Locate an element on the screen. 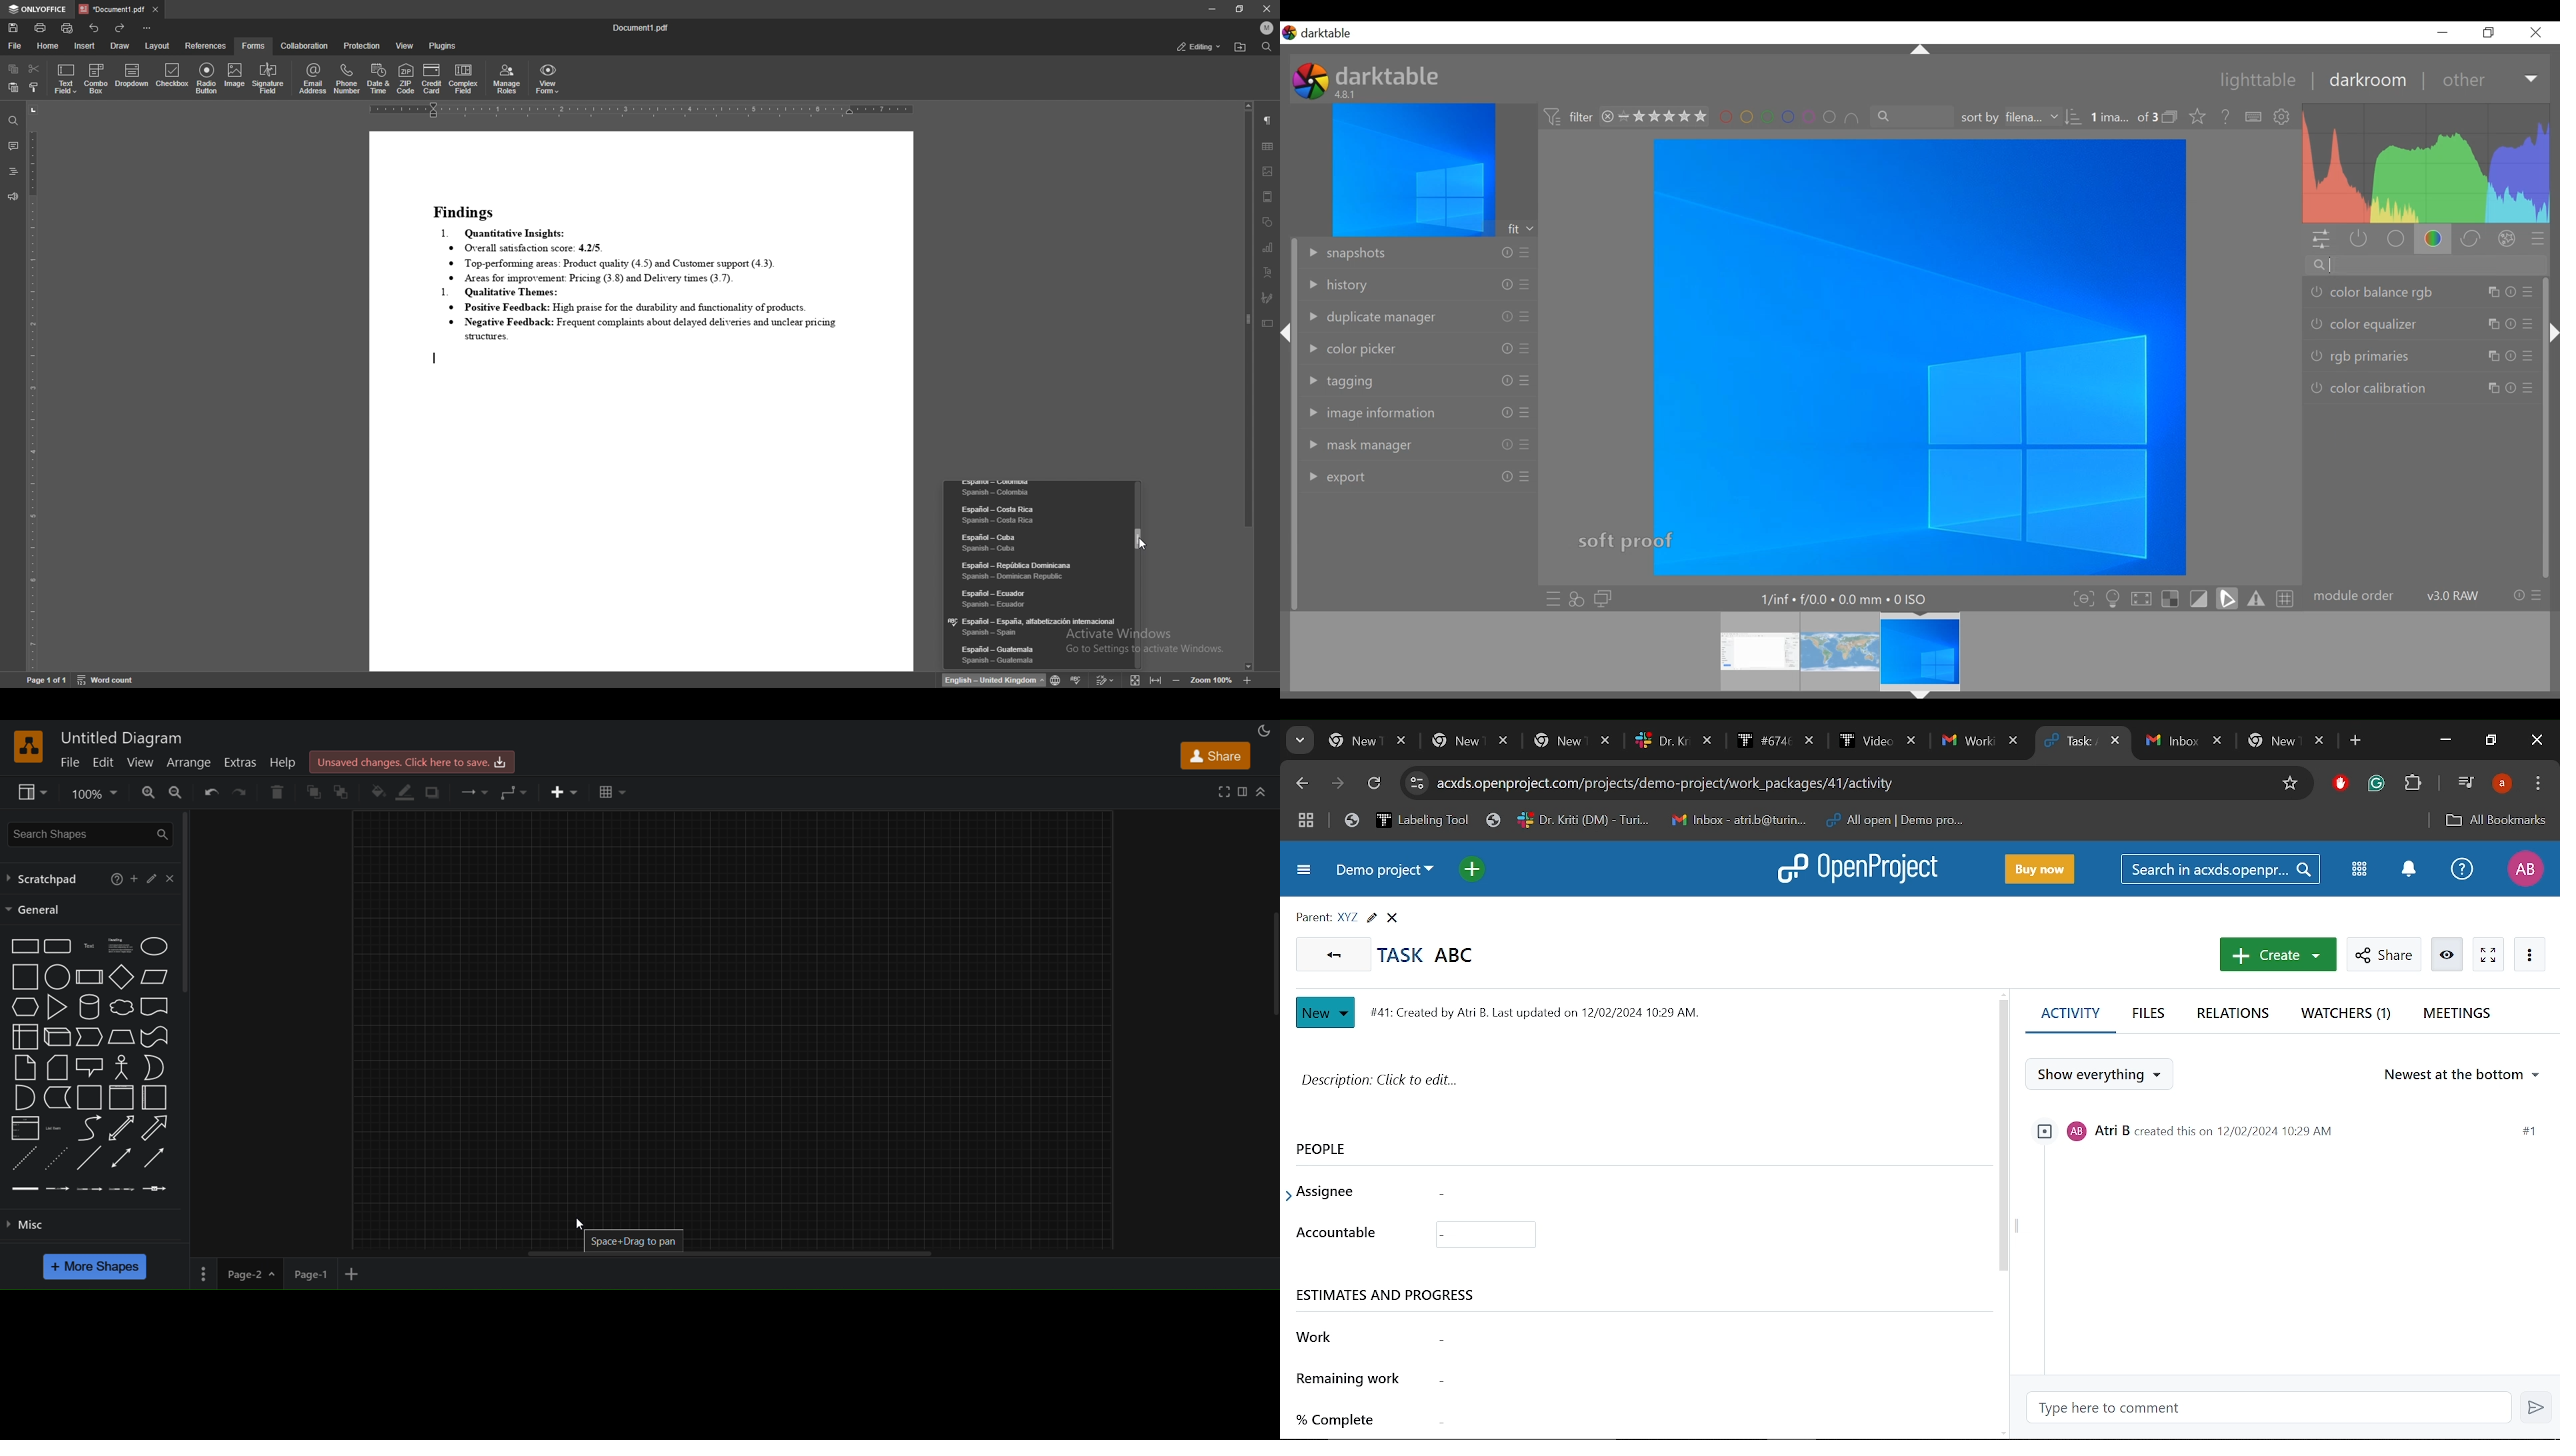 The image size is (2576, 1456). quick access for applying any styles is located at coordinates (1577, 599).